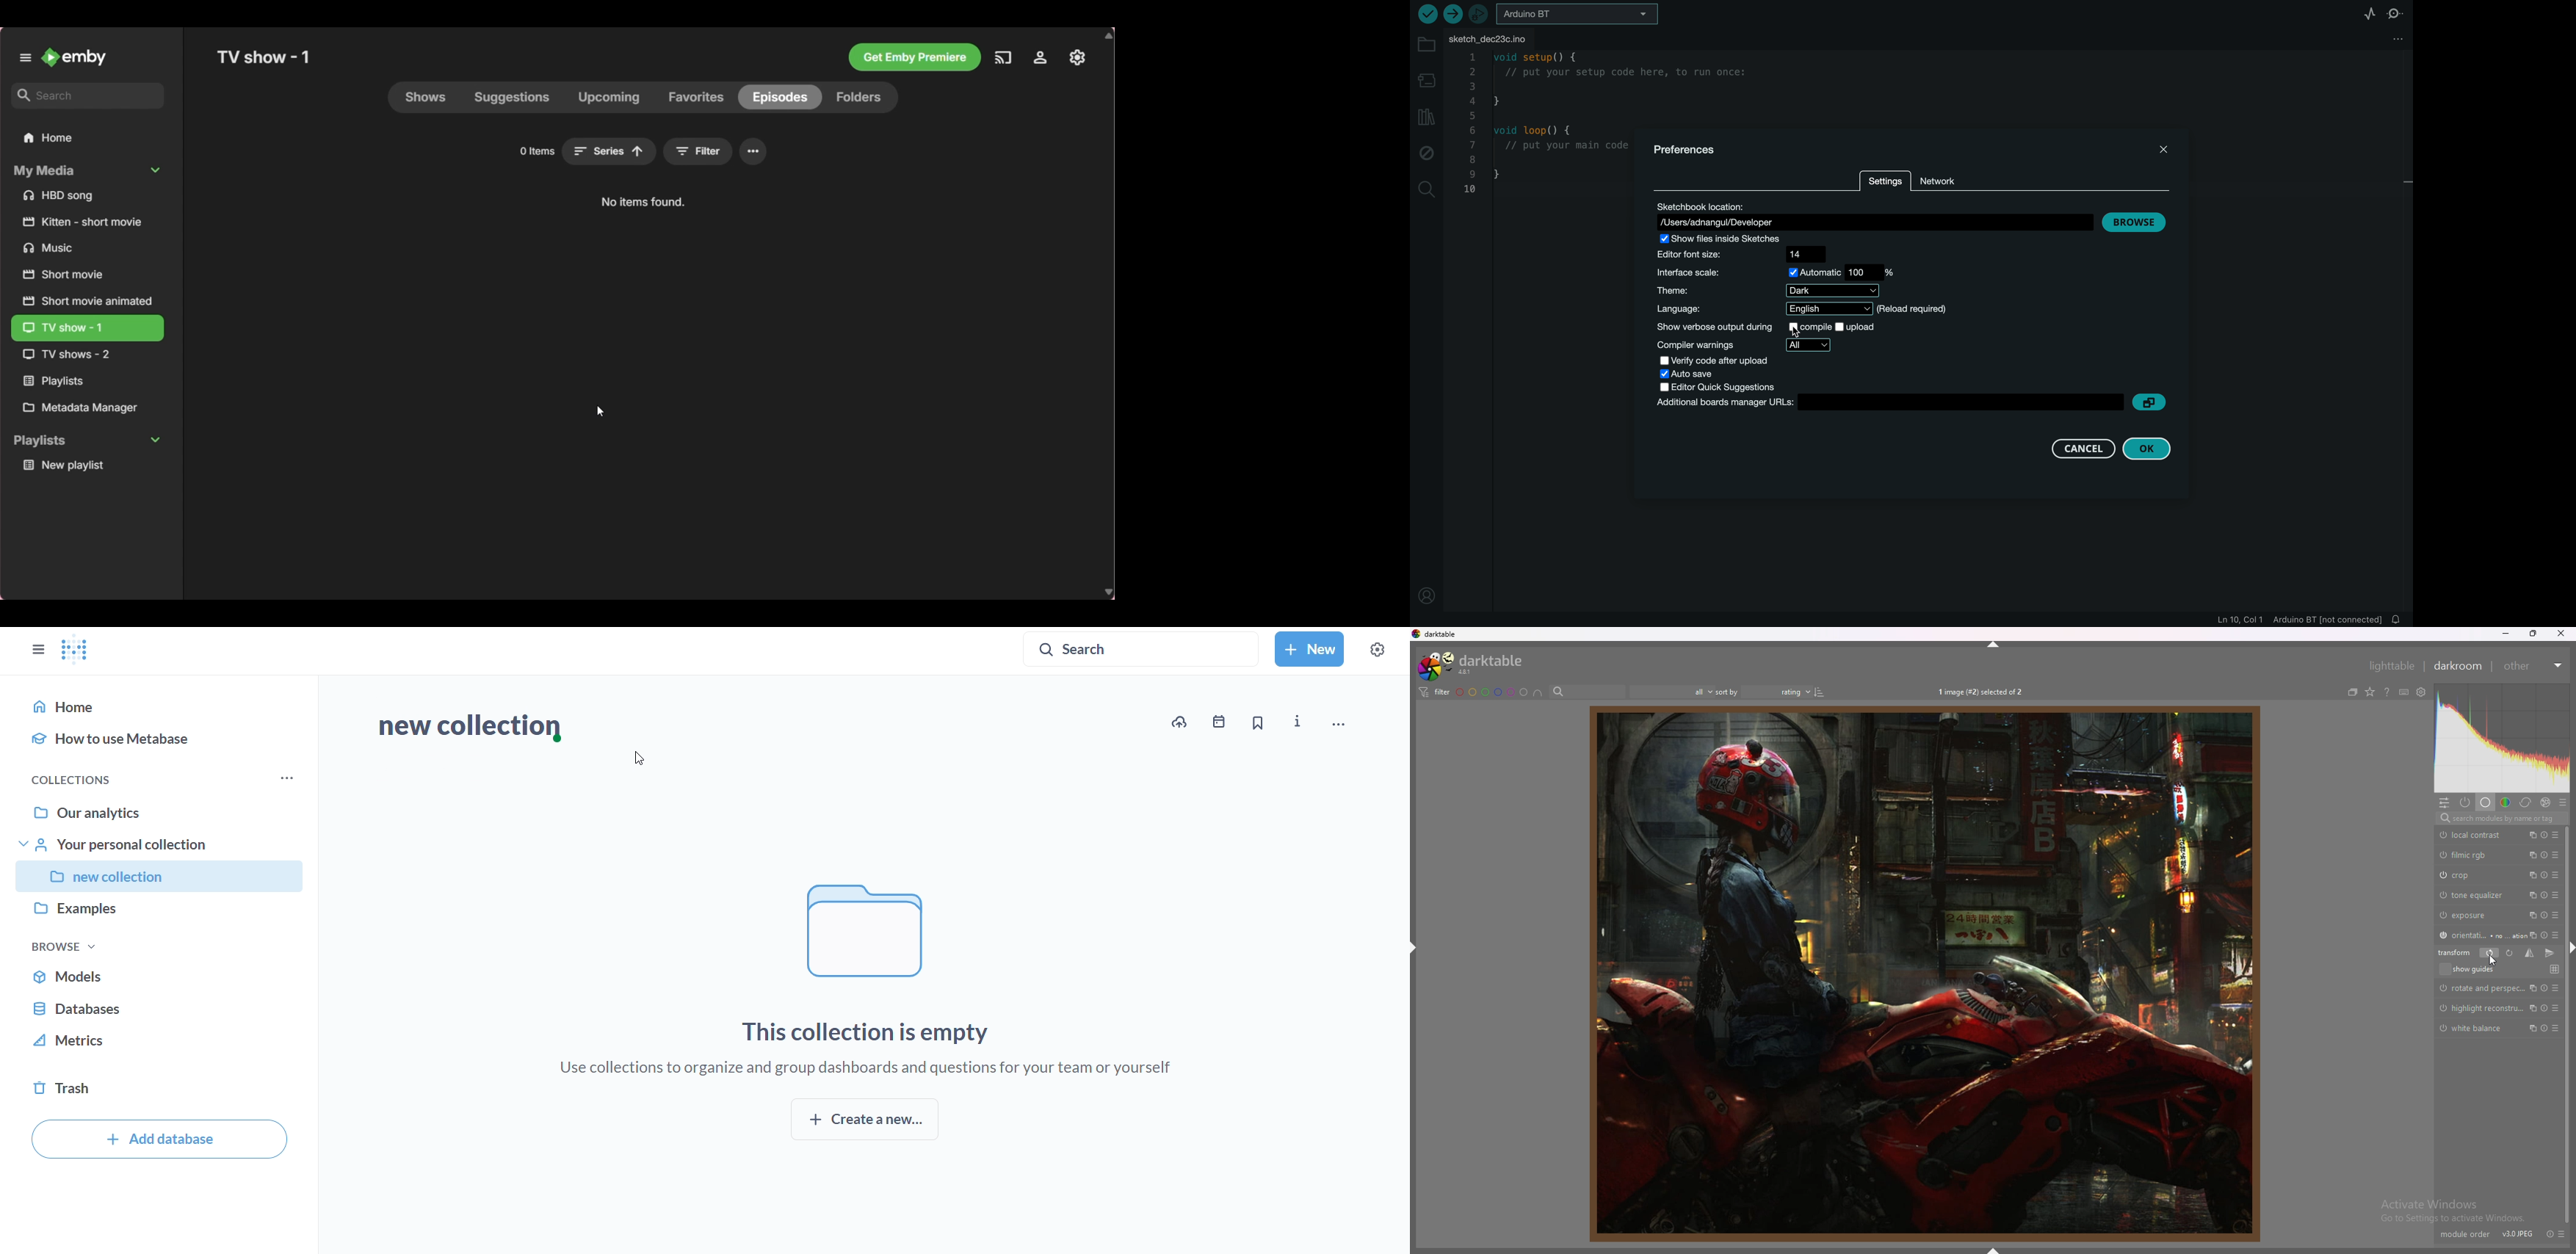 The image size is (2576, 1260). What do you see at coordinates (1385, 646) in the screenshot?
I see `settings` at bounding box center [1385, 646].